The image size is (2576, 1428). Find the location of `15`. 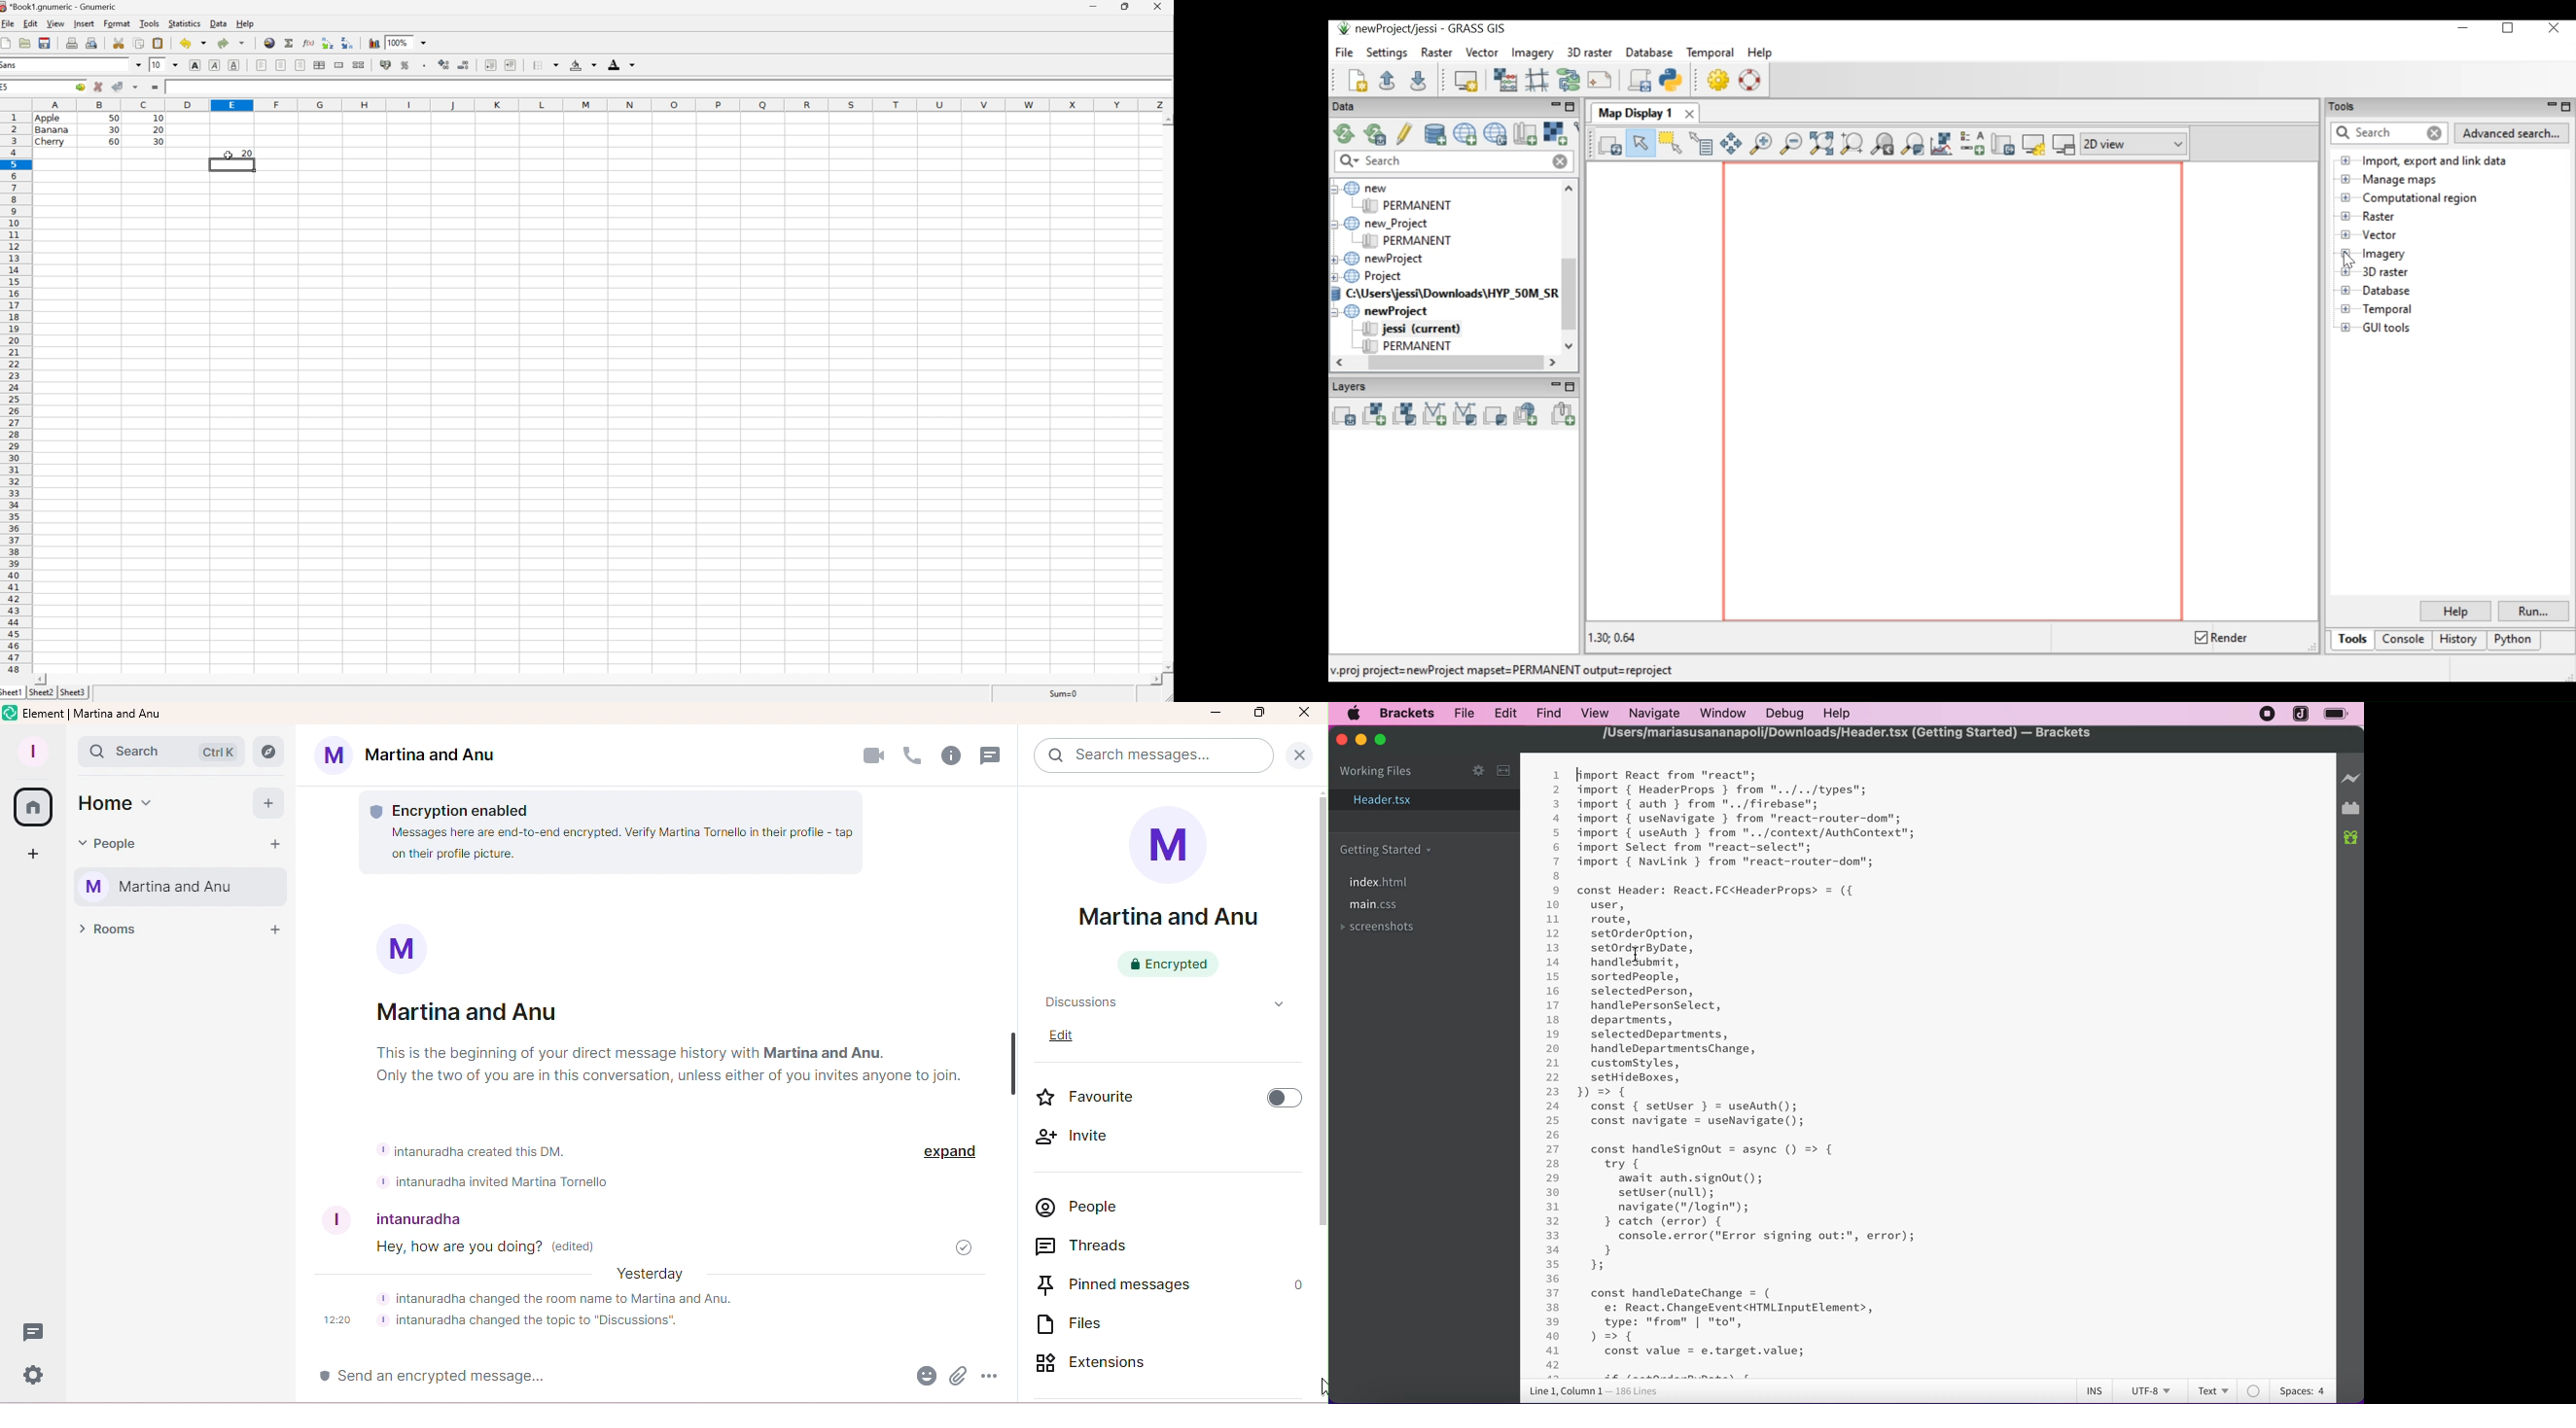

15 is located at coordinates (1553, 976).